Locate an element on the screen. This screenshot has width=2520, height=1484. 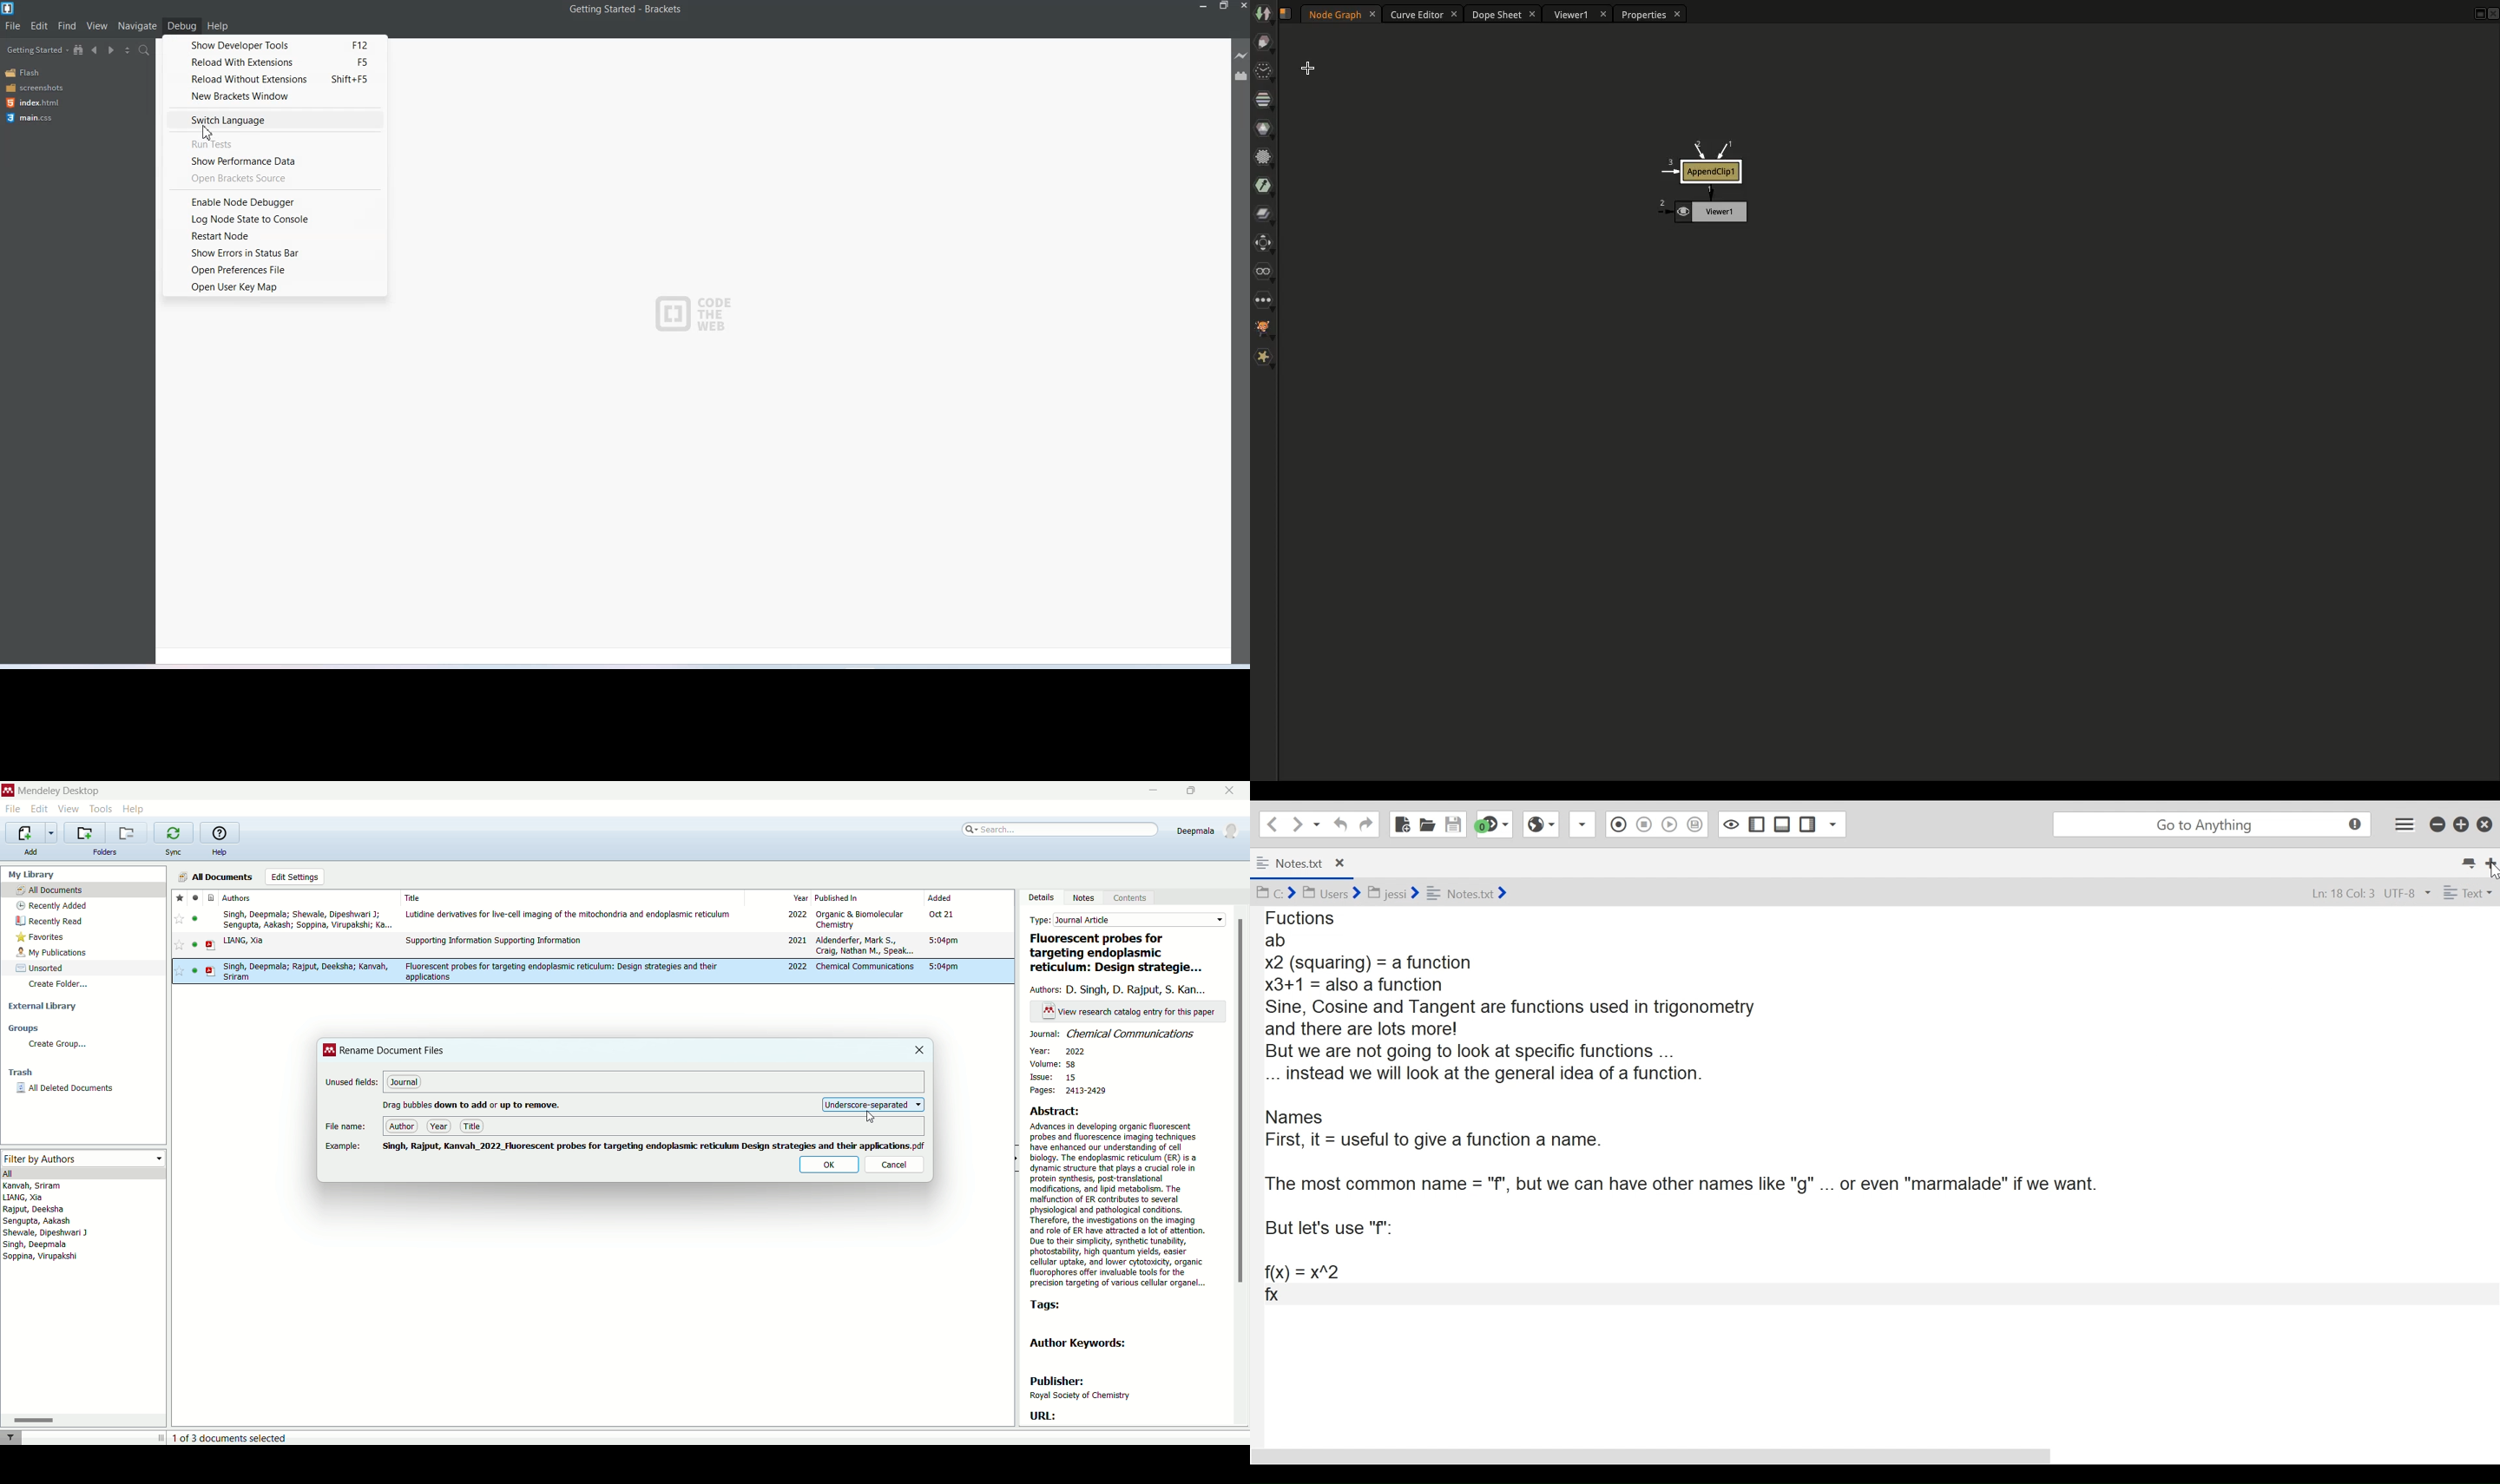
account is located at coordinates (1206, 830).